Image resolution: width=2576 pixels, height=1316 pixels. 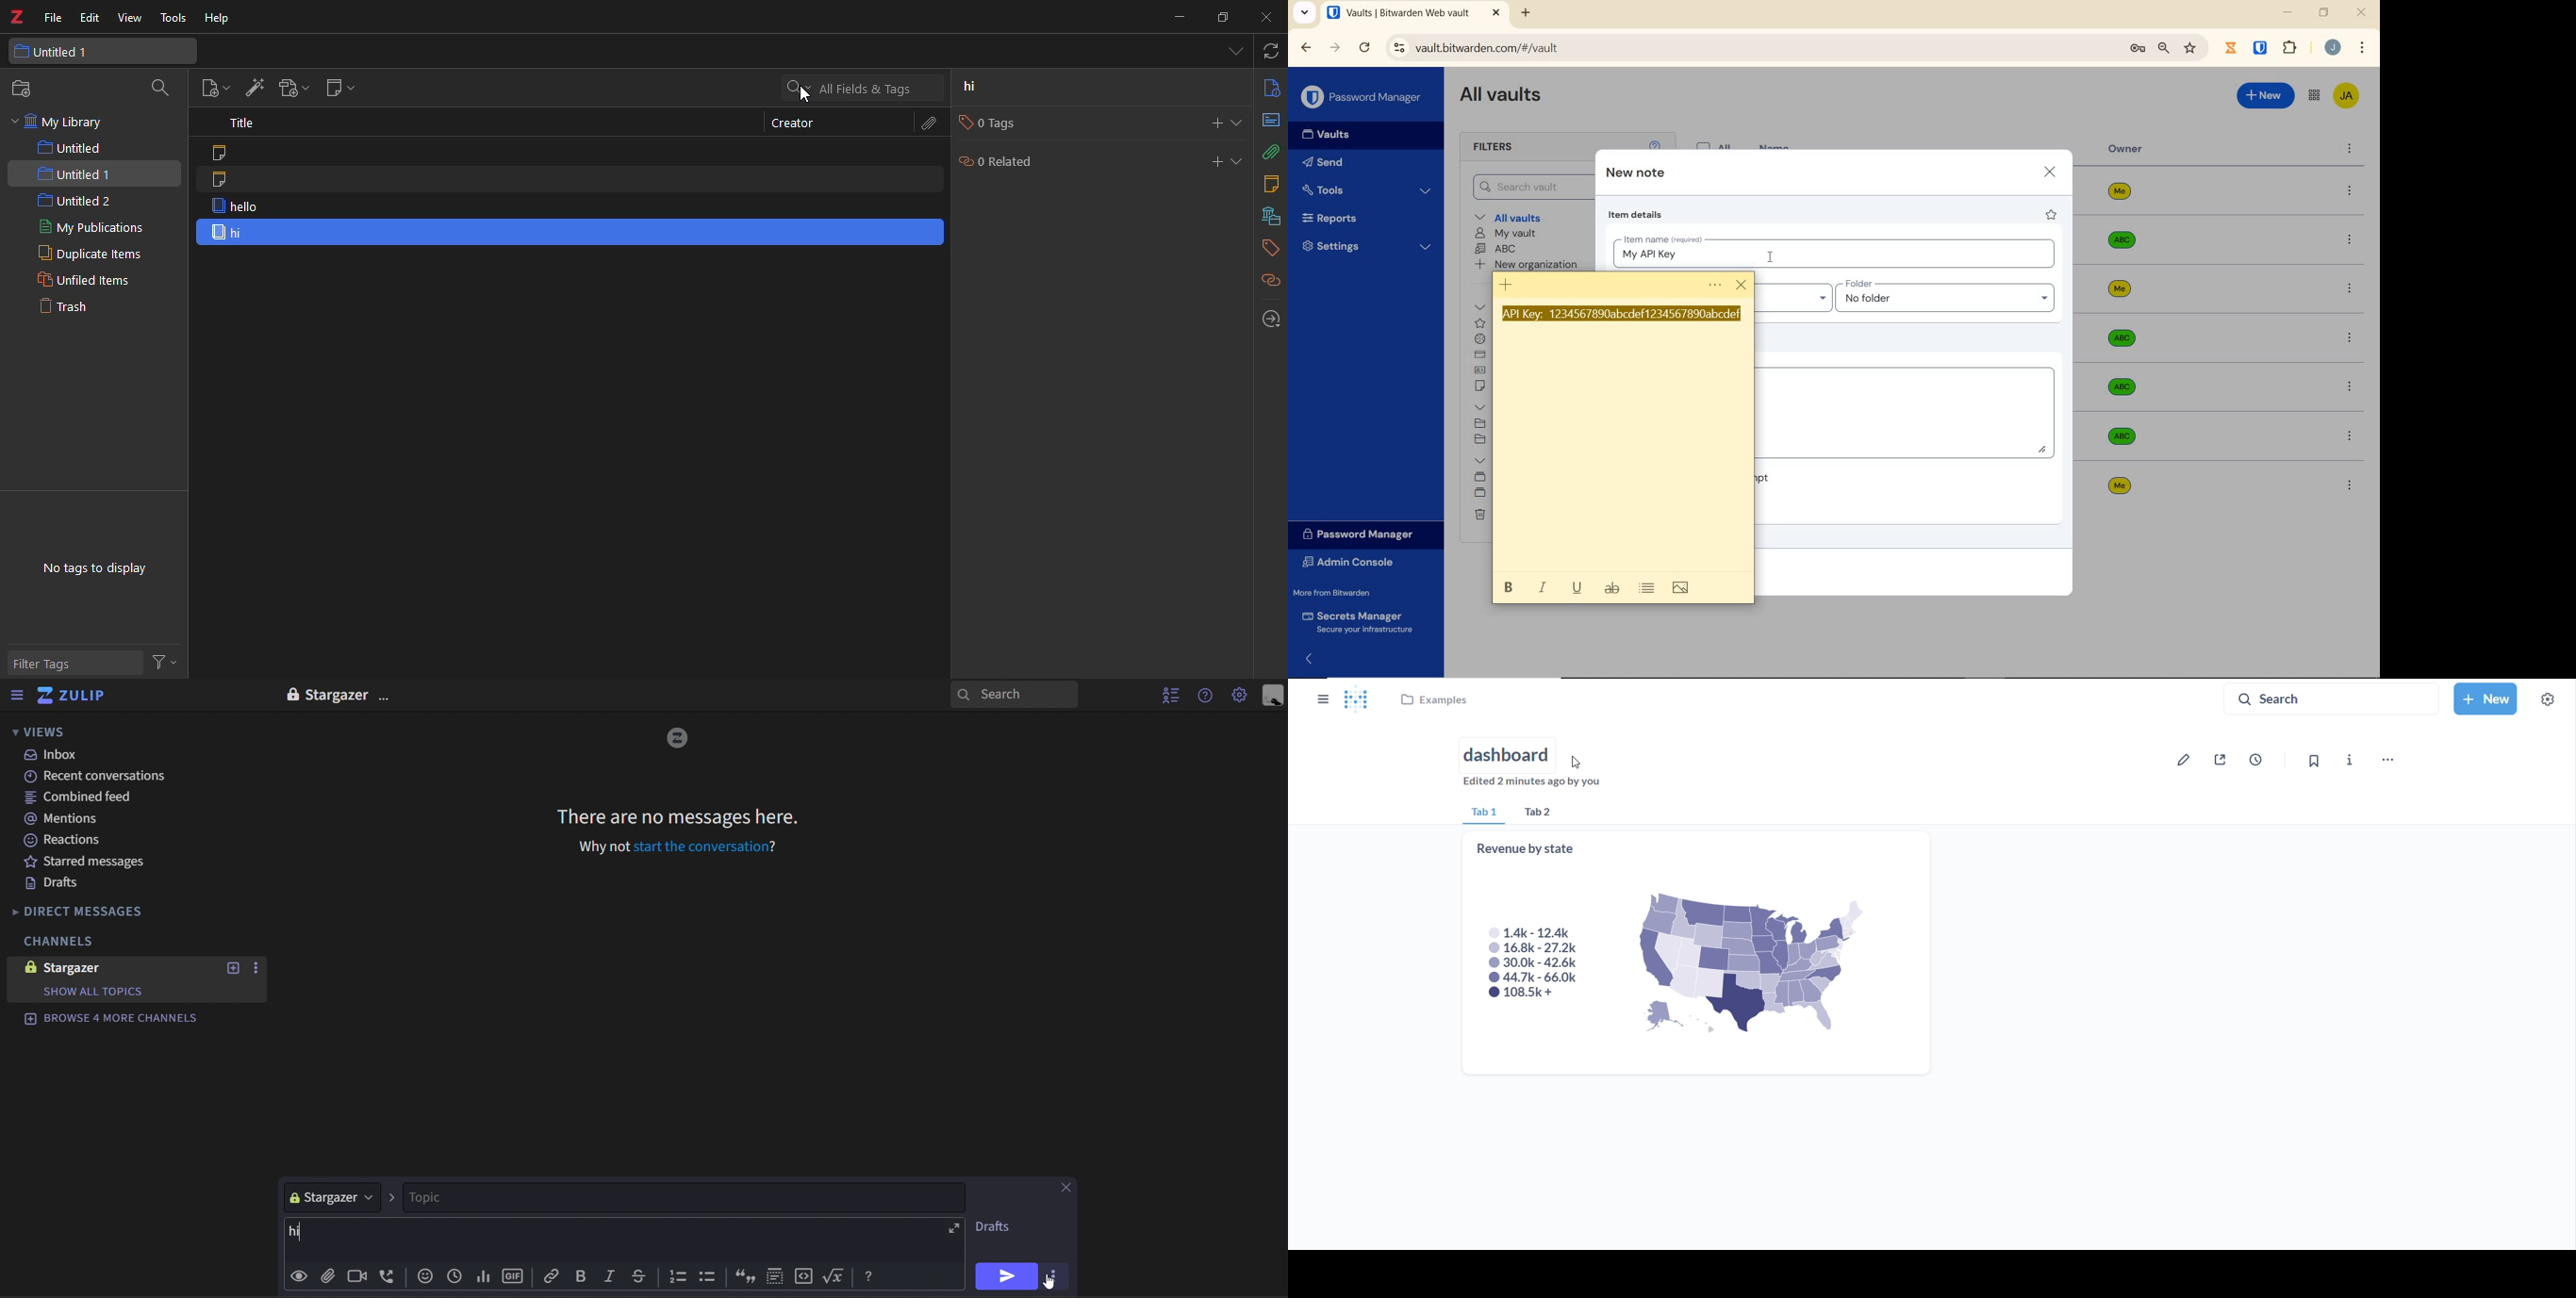 I want to click on views, so click(x=49, y=732).